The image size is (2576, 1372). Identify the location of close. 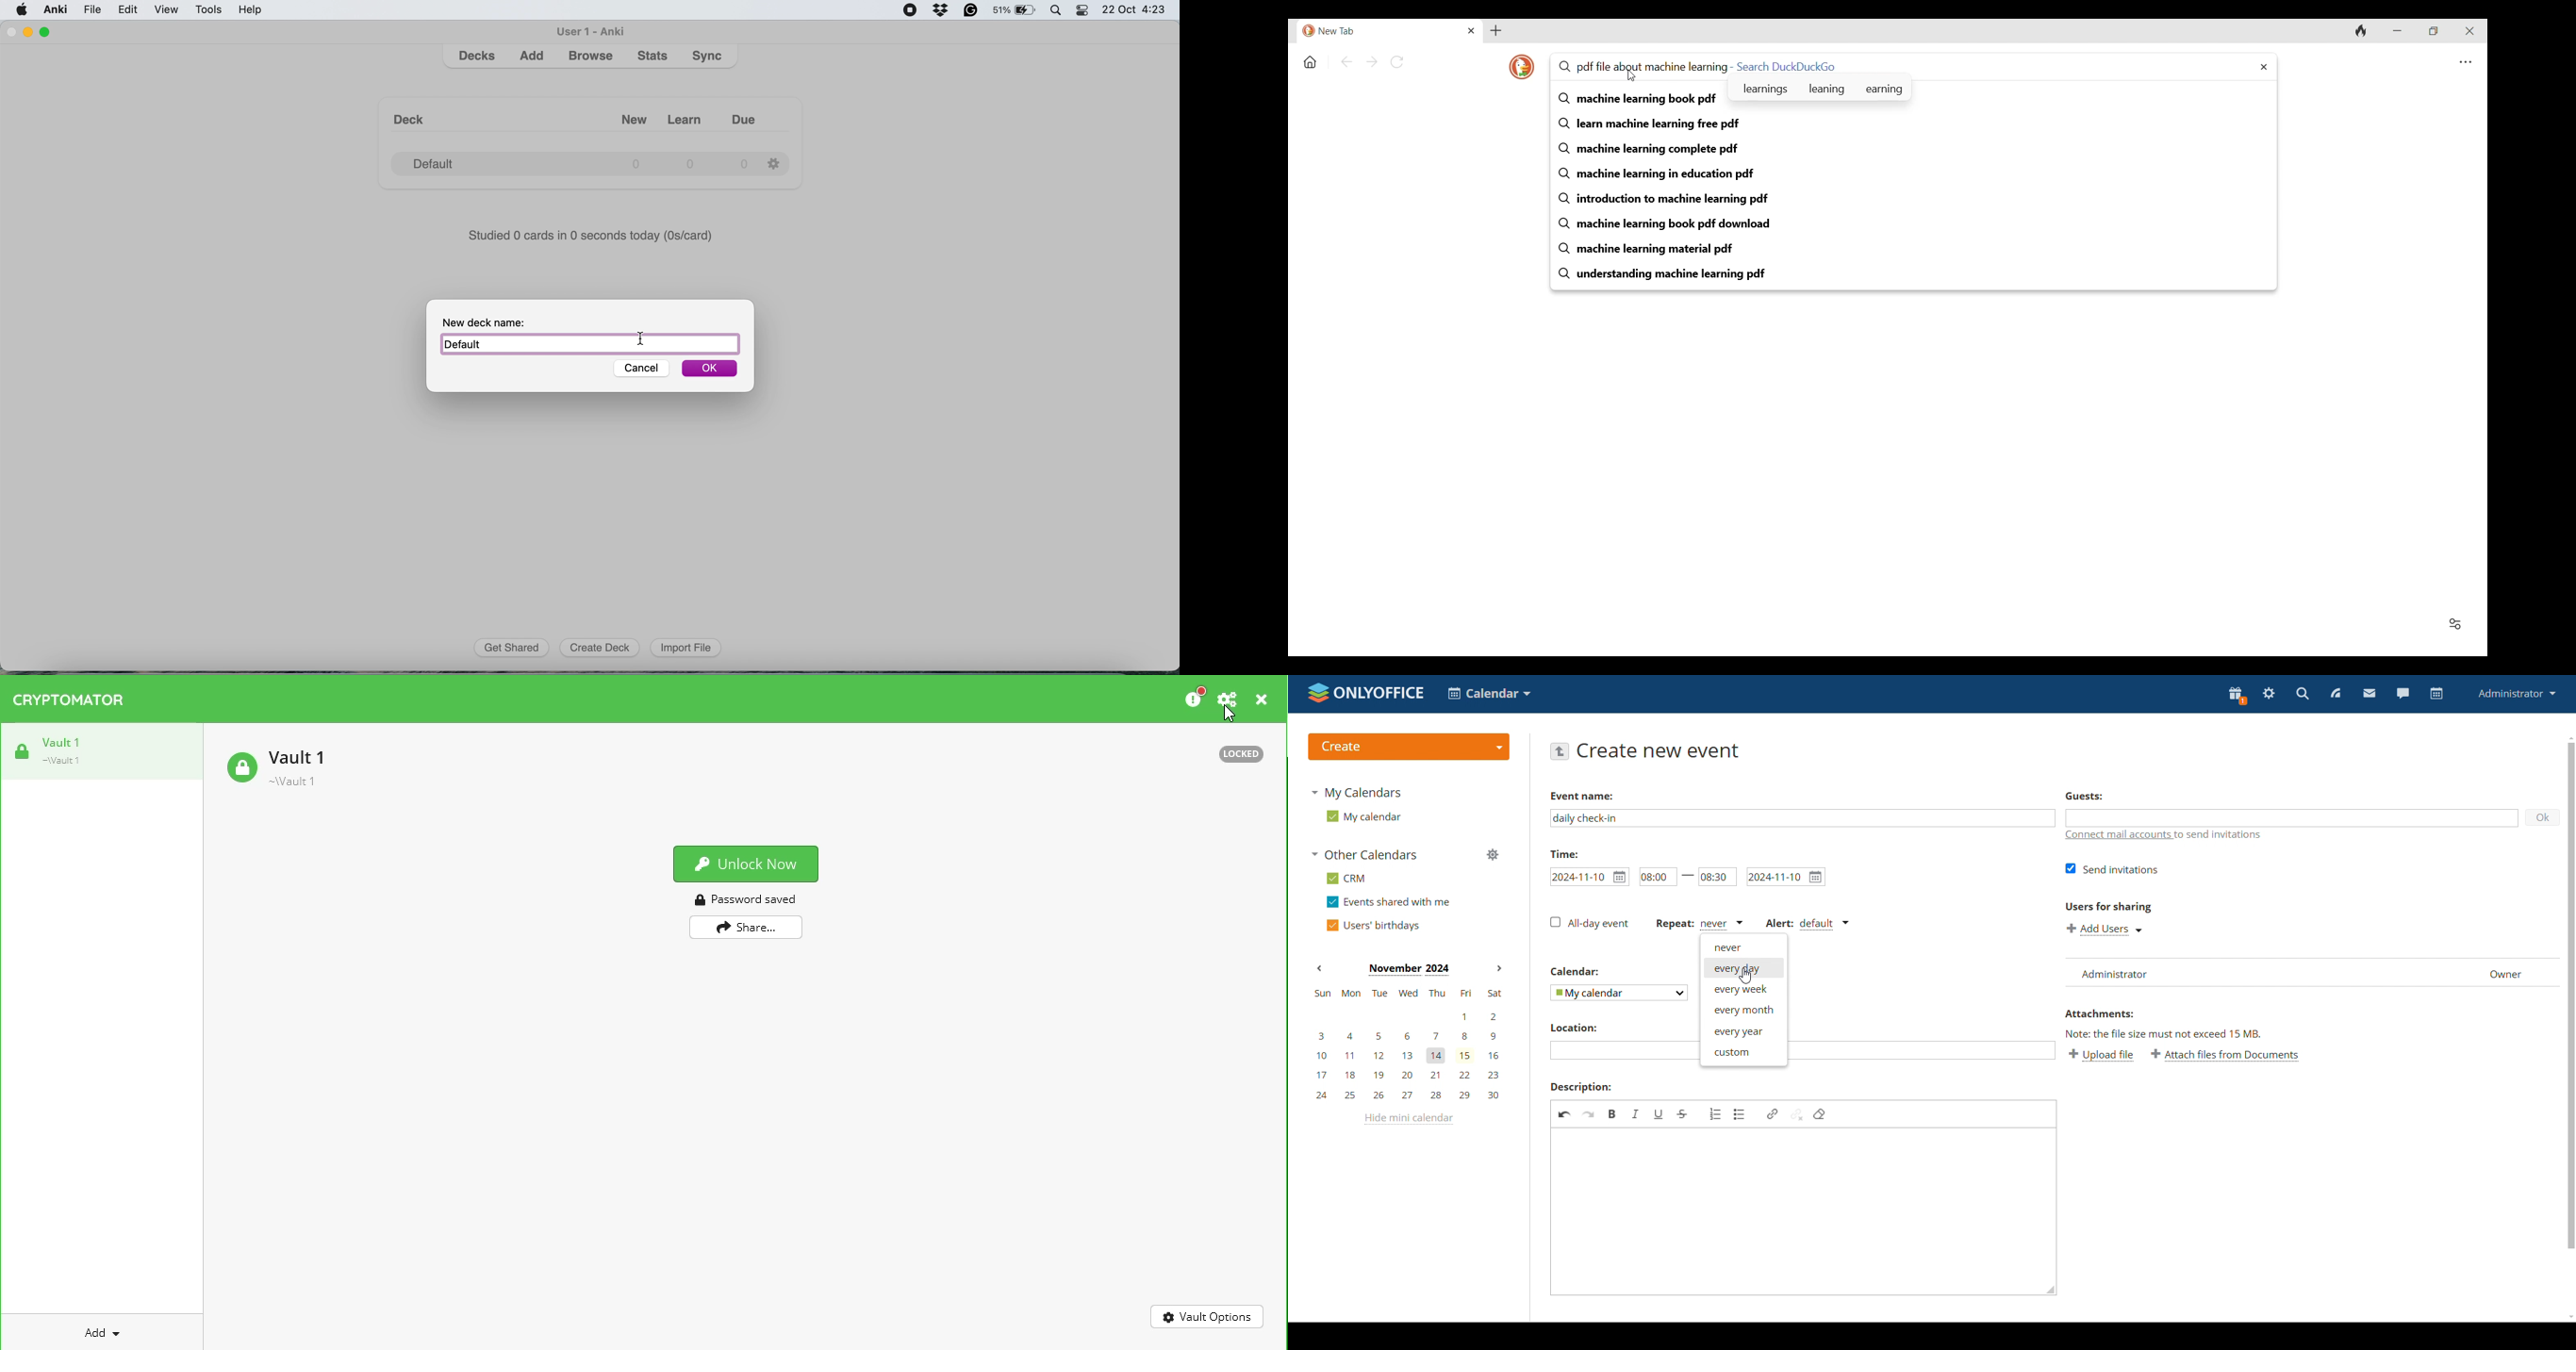
(12, 33).